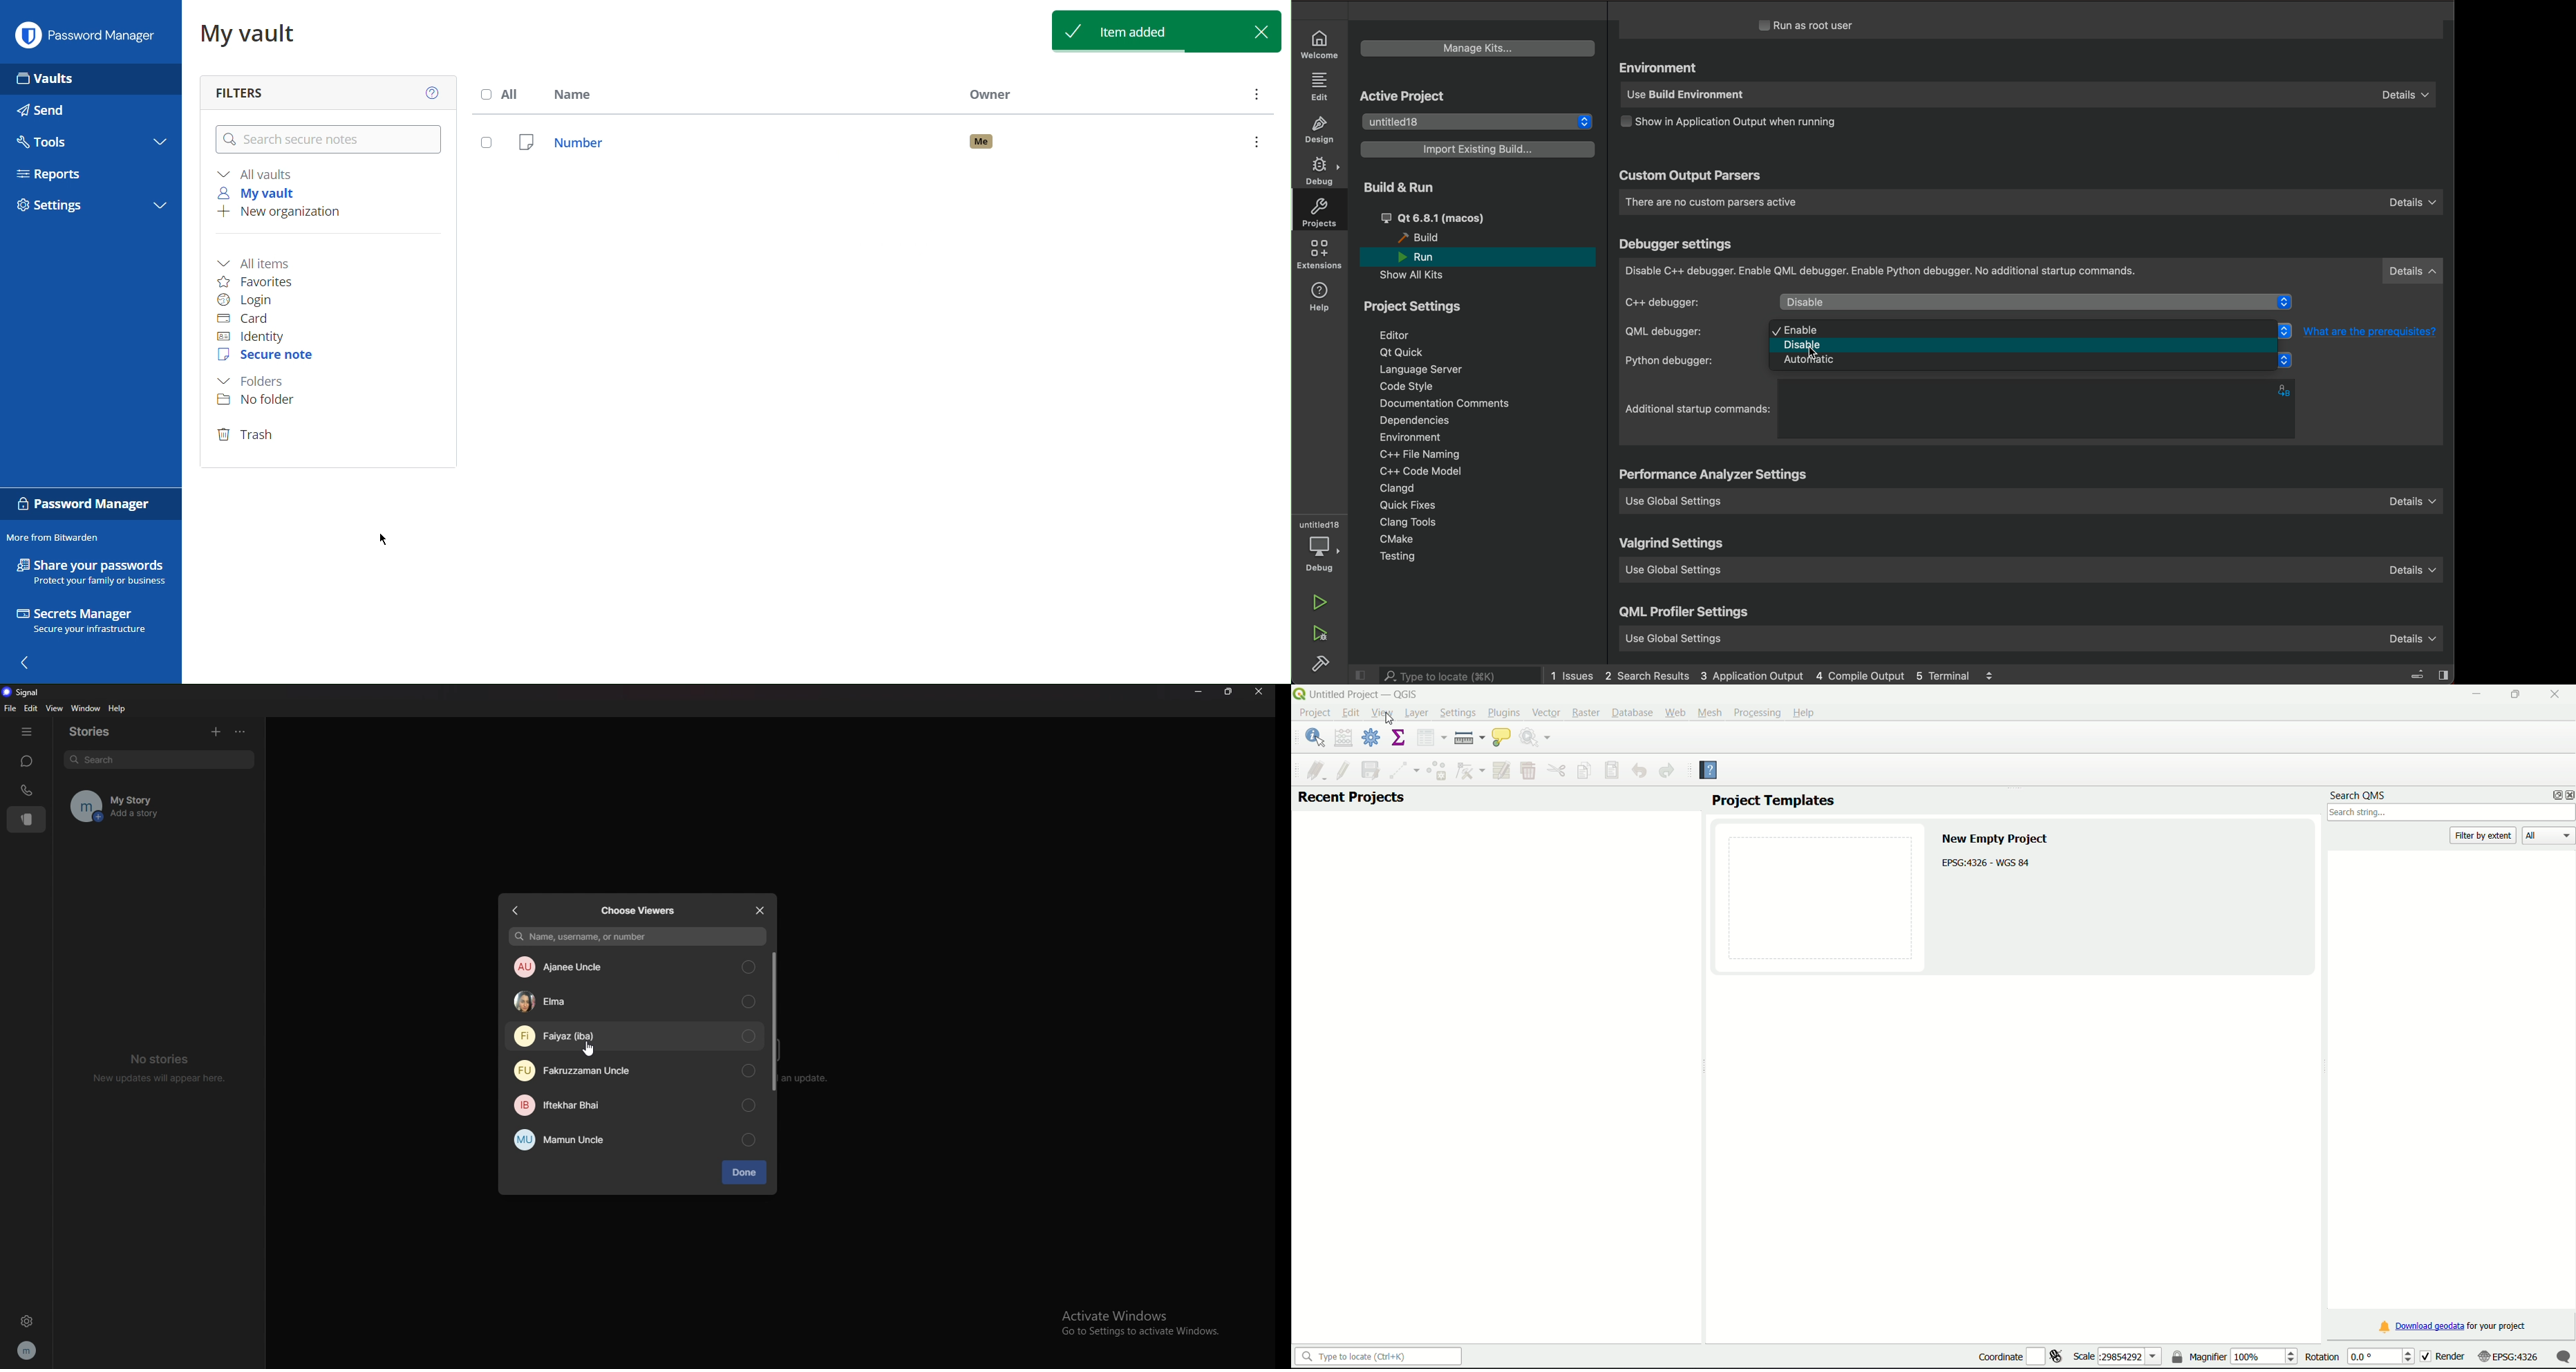 The image size is (2576, 1372). Describe the element at coordinates (1323, 297) in the screenshot. I see `help` at that location.